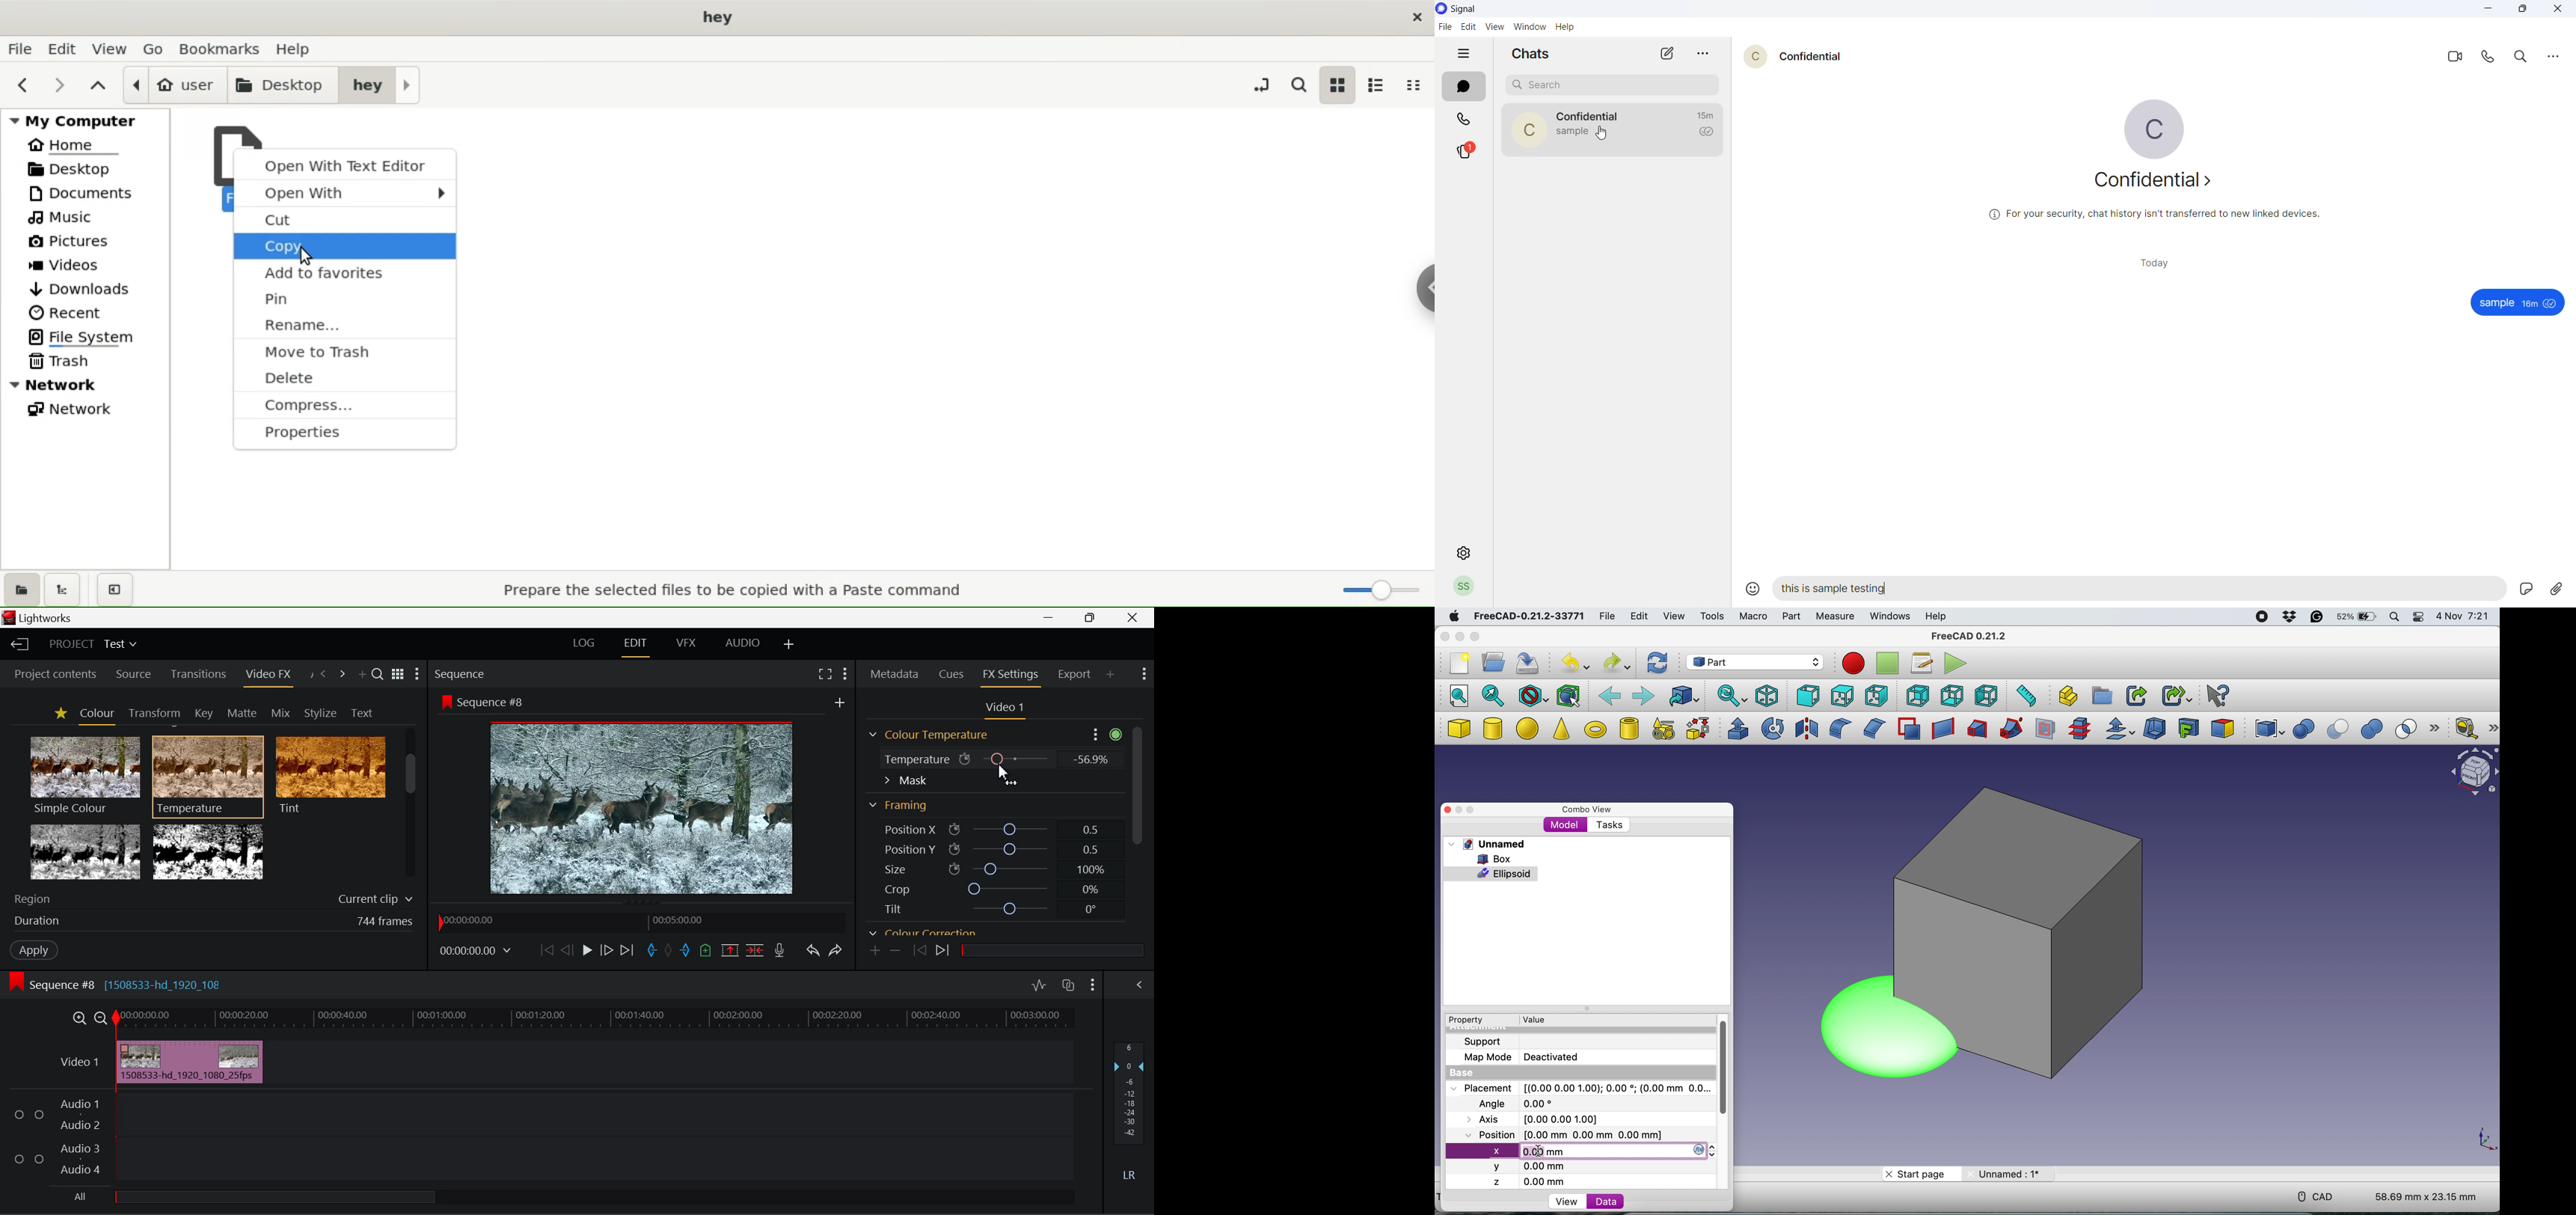 This screenshot has width=2576, height=1232. Describe the element at coordinates (1561, 730) in the screenshot. I see `cone` at that location.